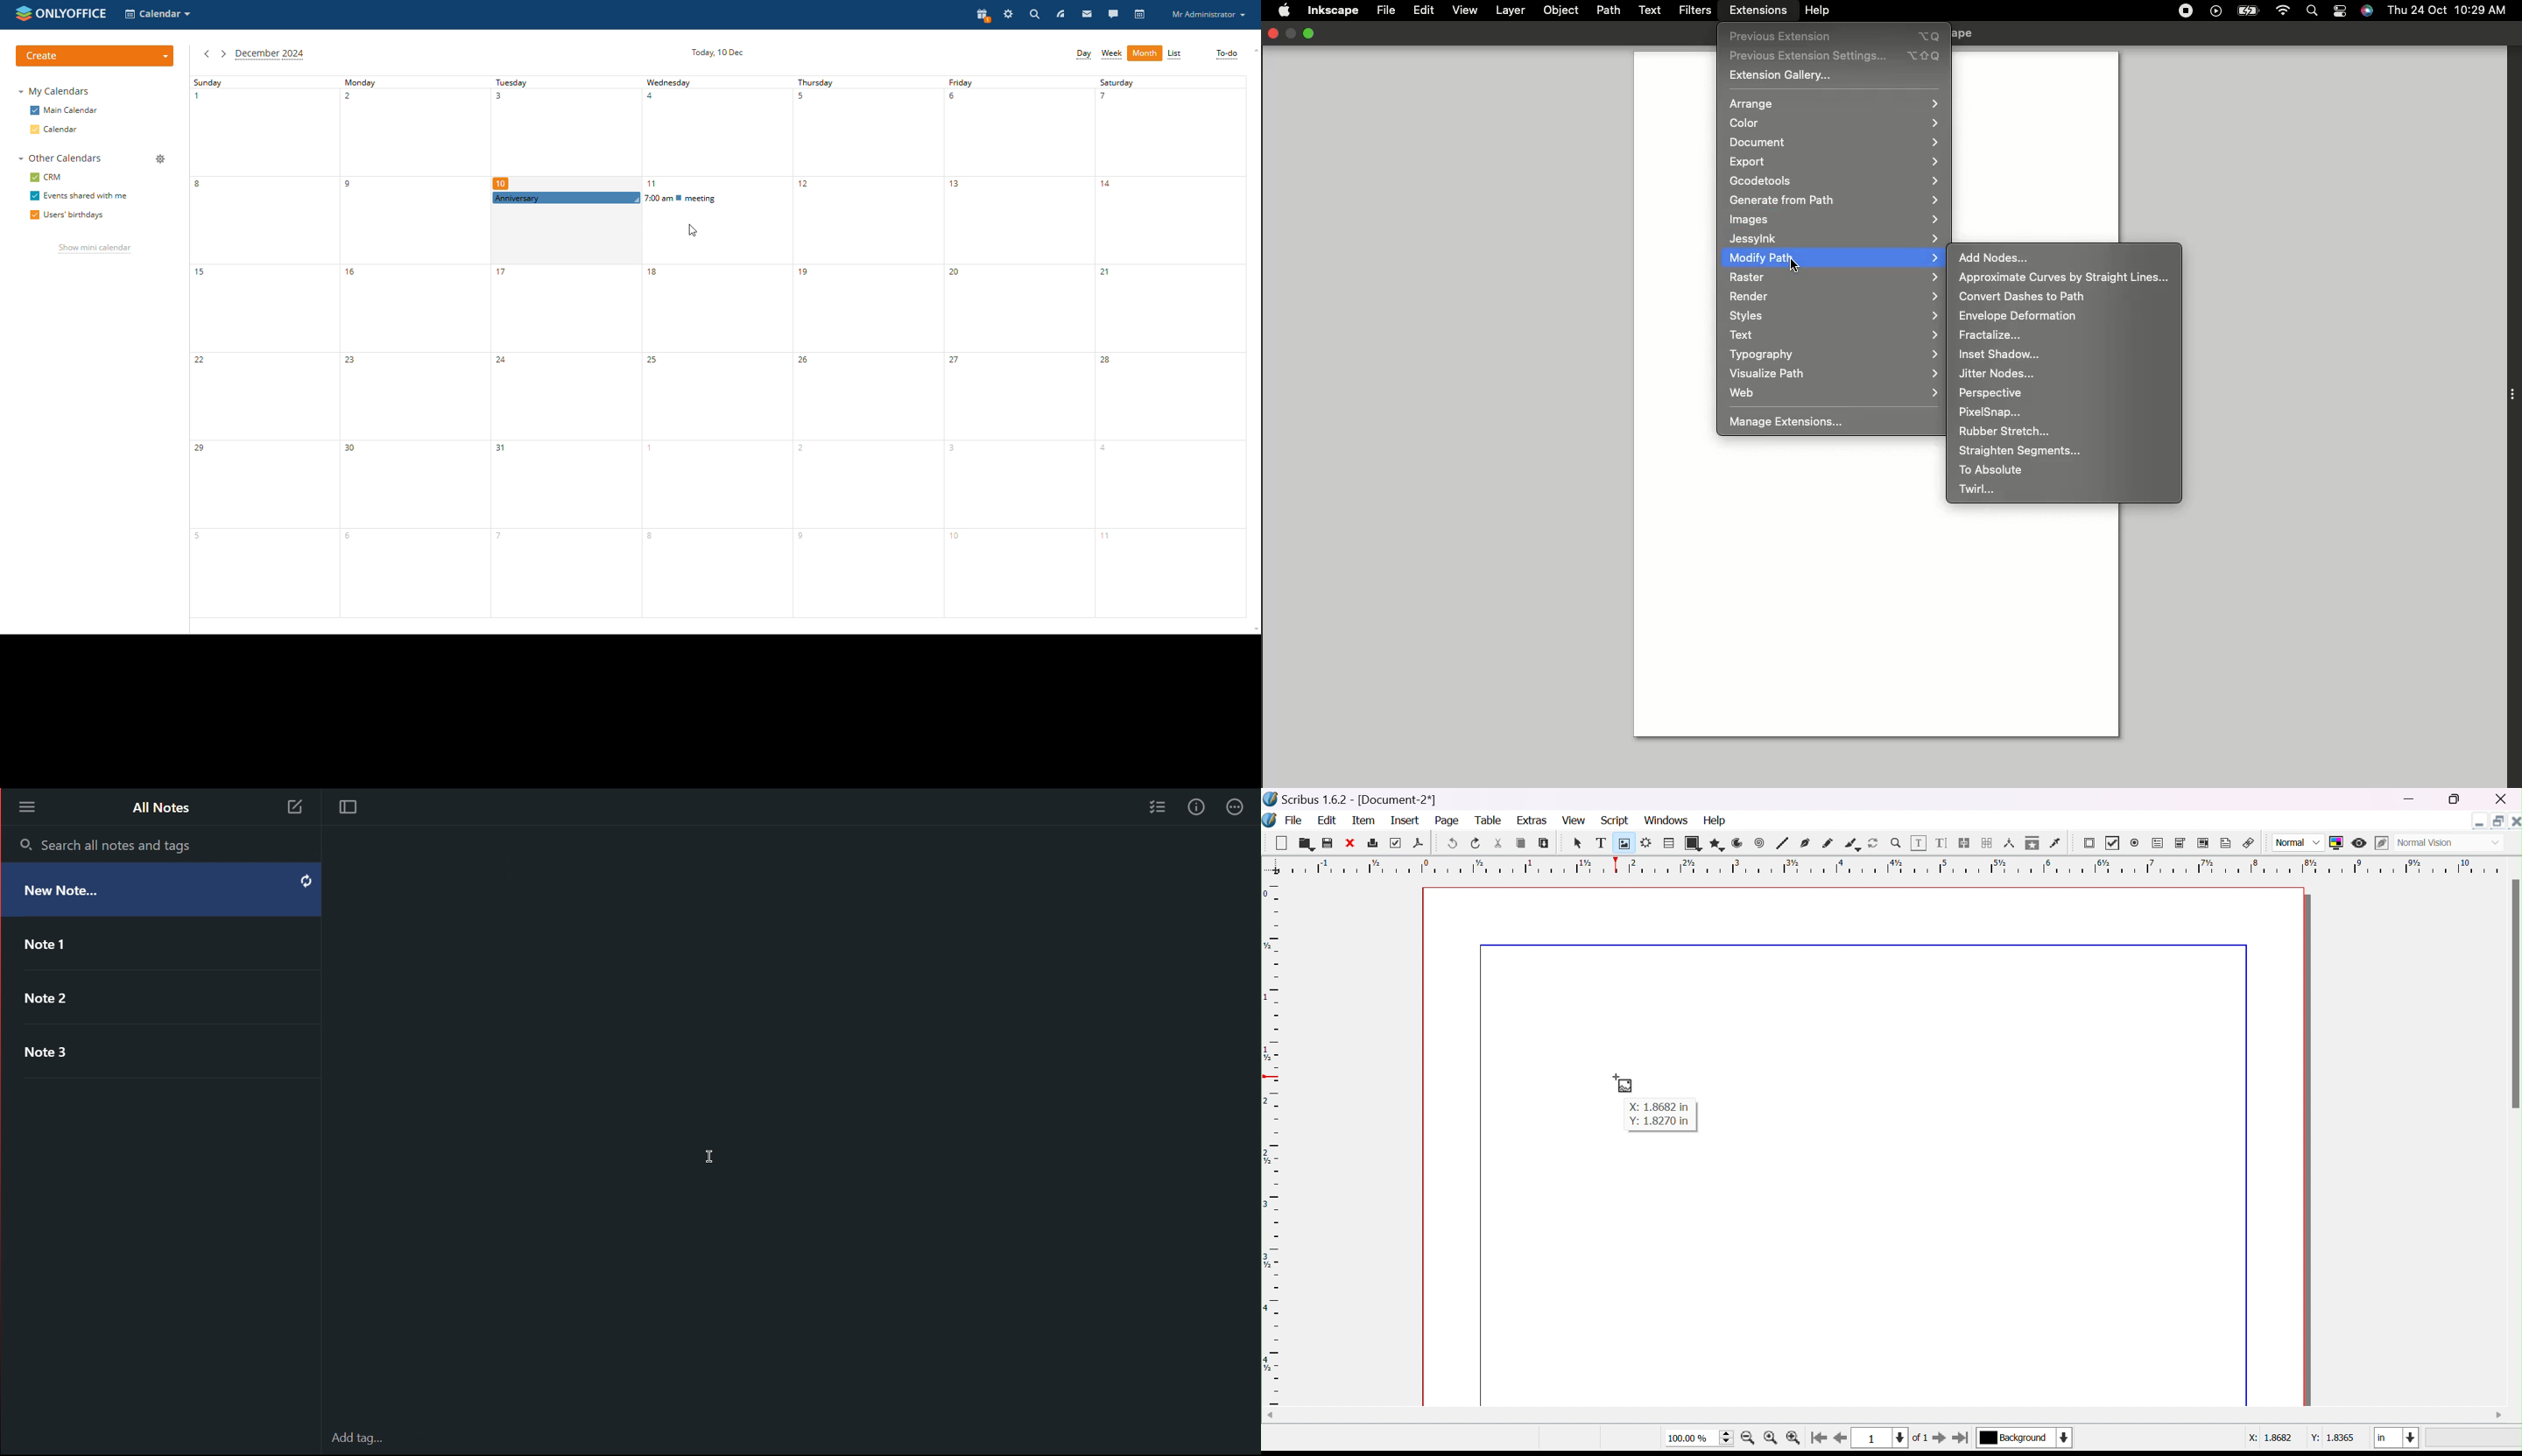 Image resolution: width=2548 pixels, height=1456 pixels. I want to click on ruler, so click(1272, 1144).